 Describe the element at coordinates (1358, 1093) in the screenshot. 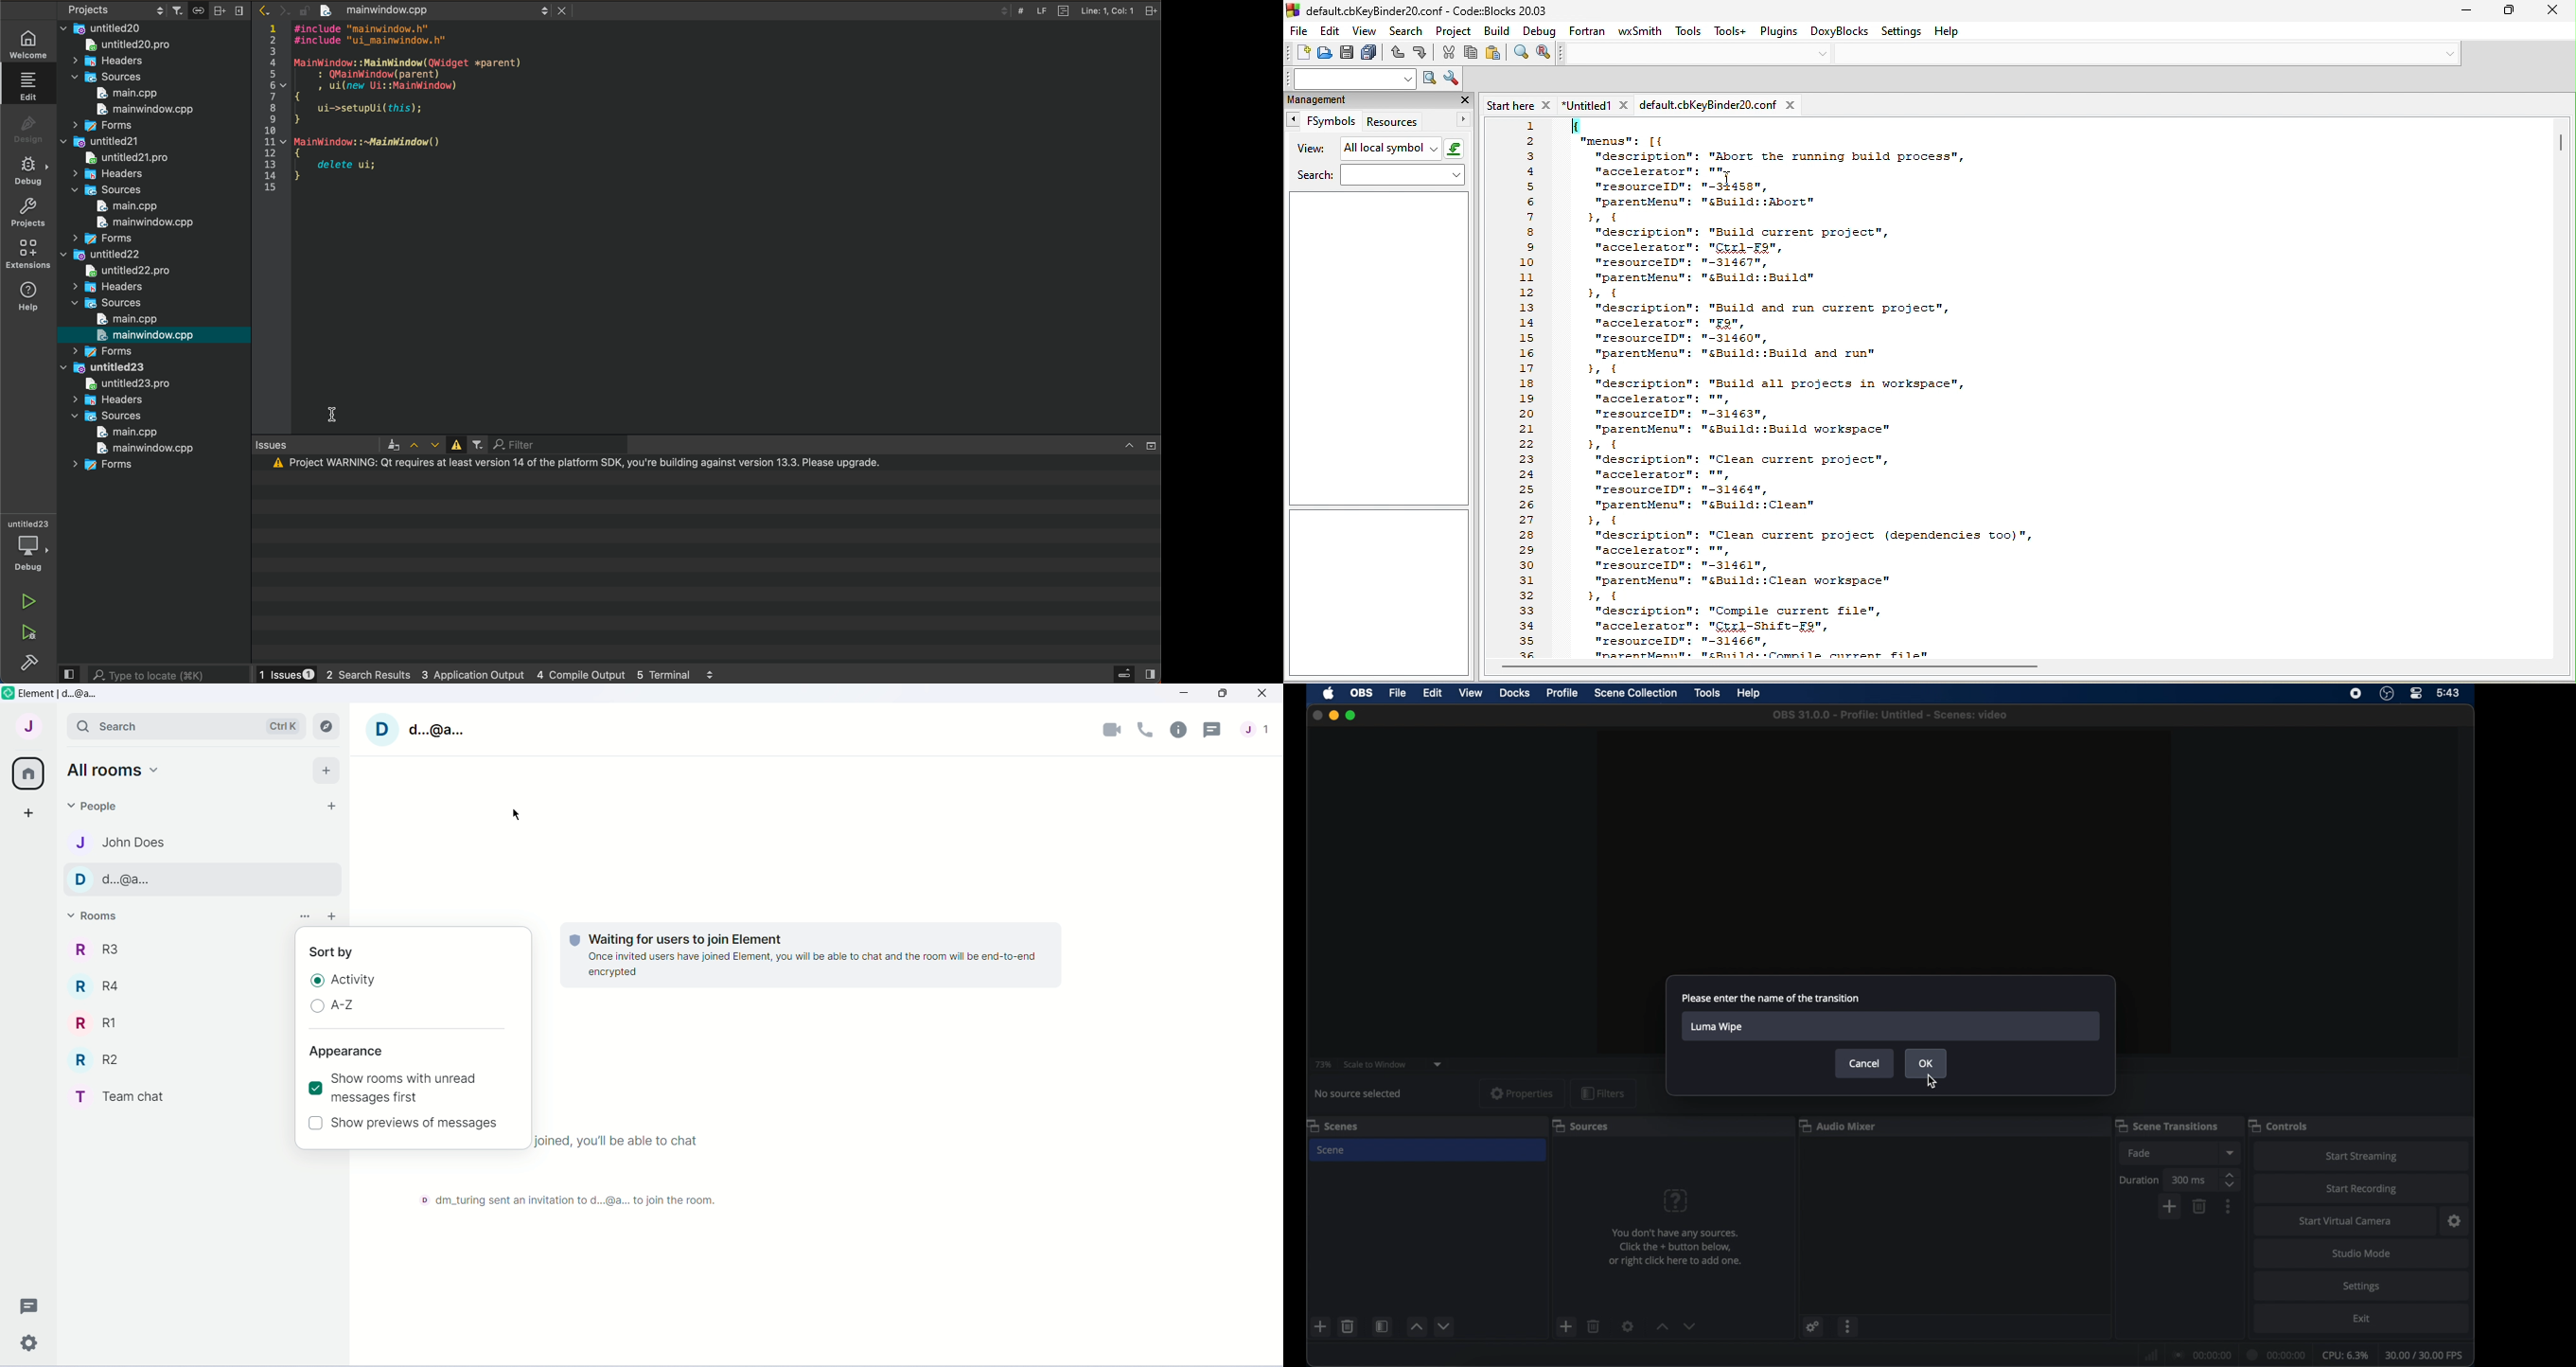

I see `no source selected` at that location.